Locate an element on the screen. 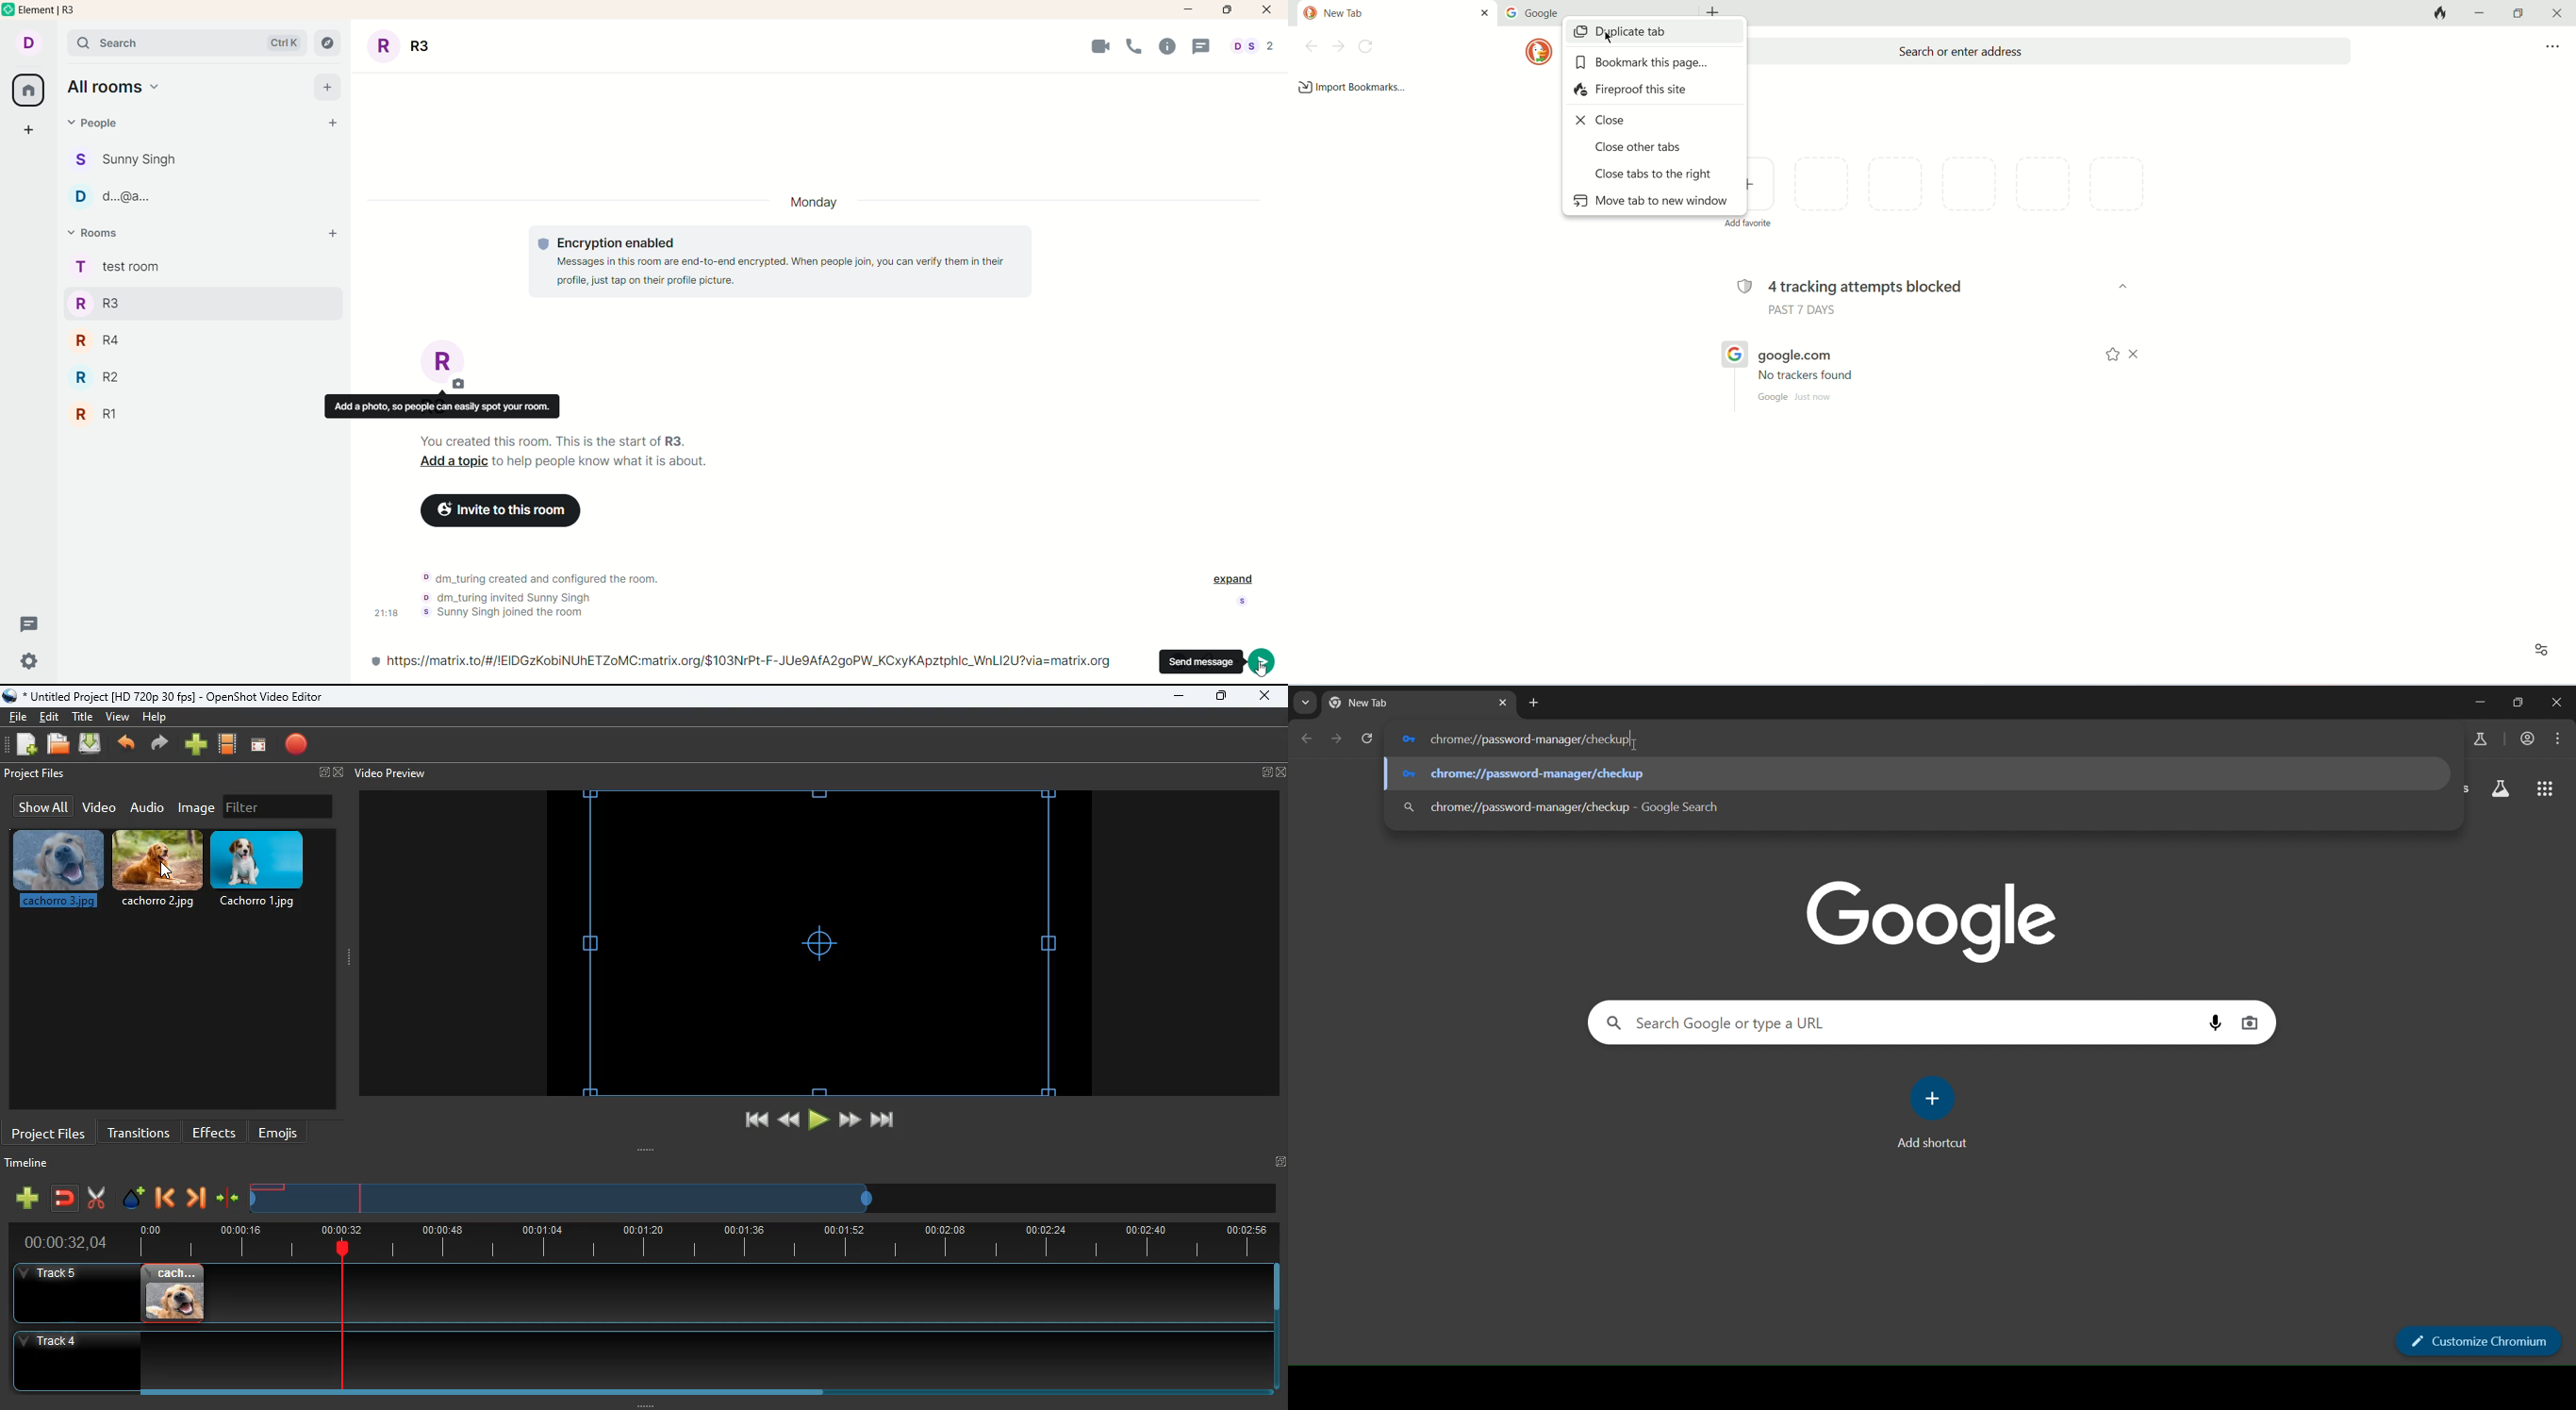  Call is located at coordinates (1136, 44).